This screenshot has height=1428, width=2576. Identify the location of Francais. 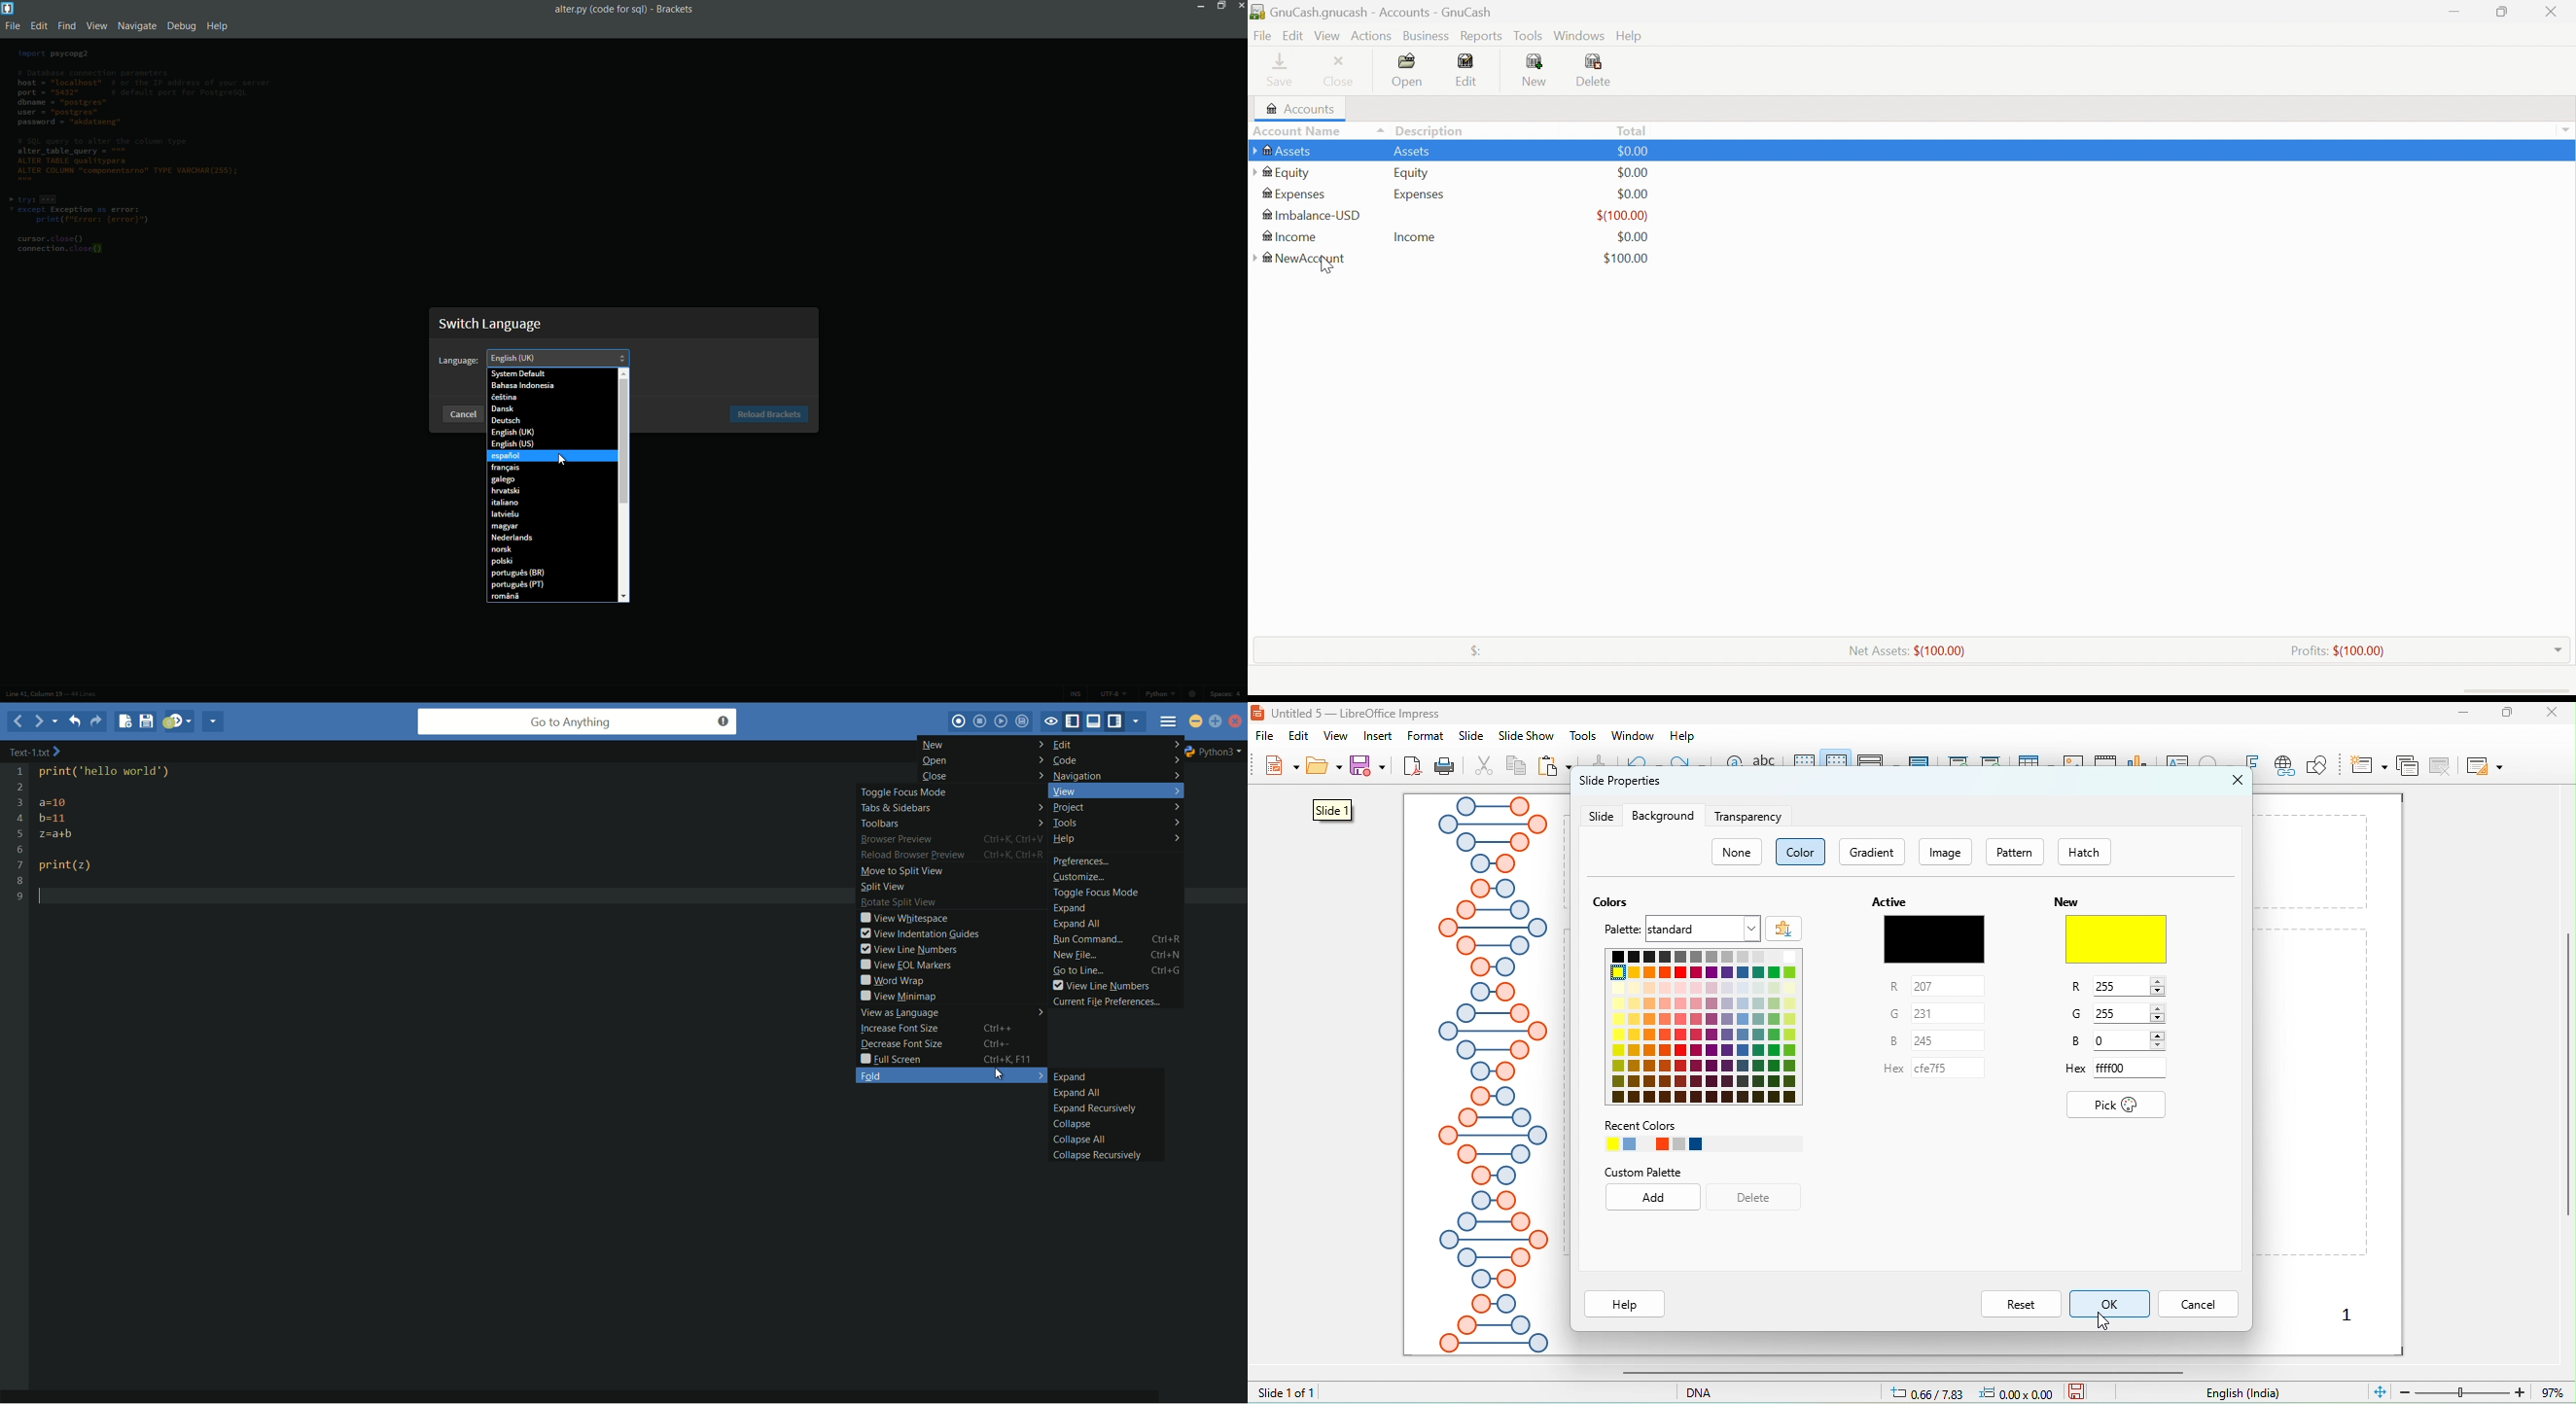
(549, 469).